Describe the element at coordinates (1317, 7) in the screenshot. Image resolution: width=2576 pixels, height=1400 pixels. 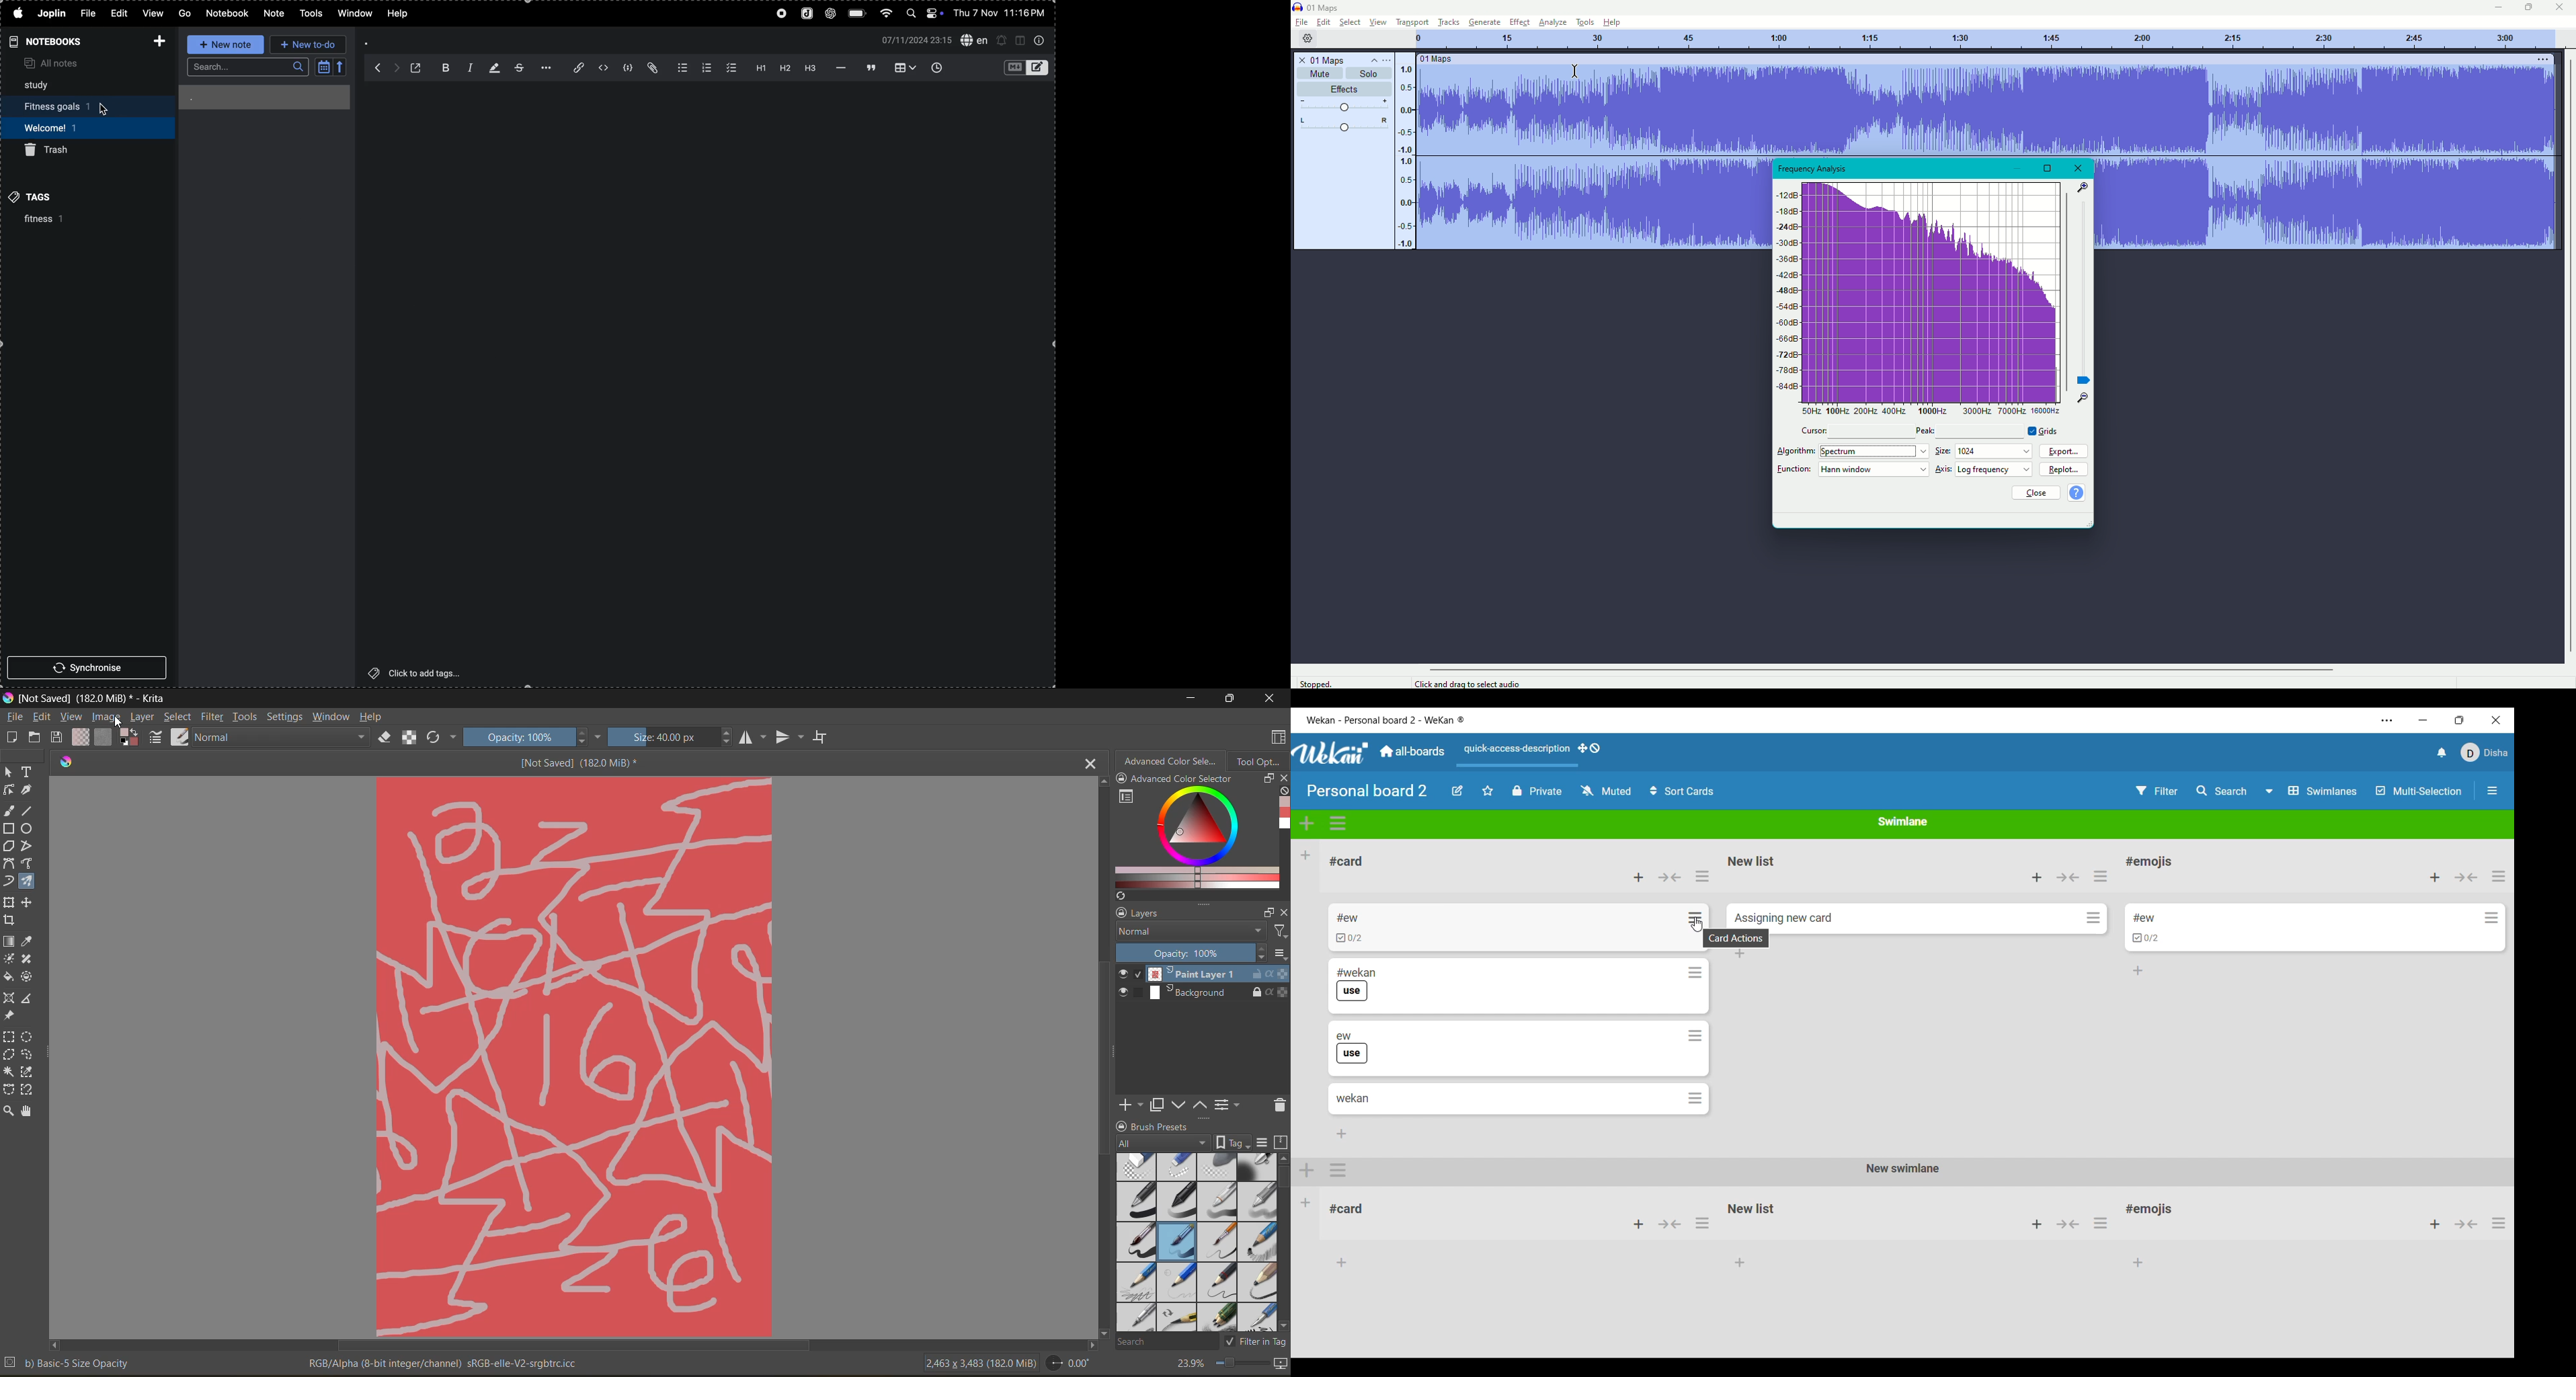
I see `Maps` at that location.